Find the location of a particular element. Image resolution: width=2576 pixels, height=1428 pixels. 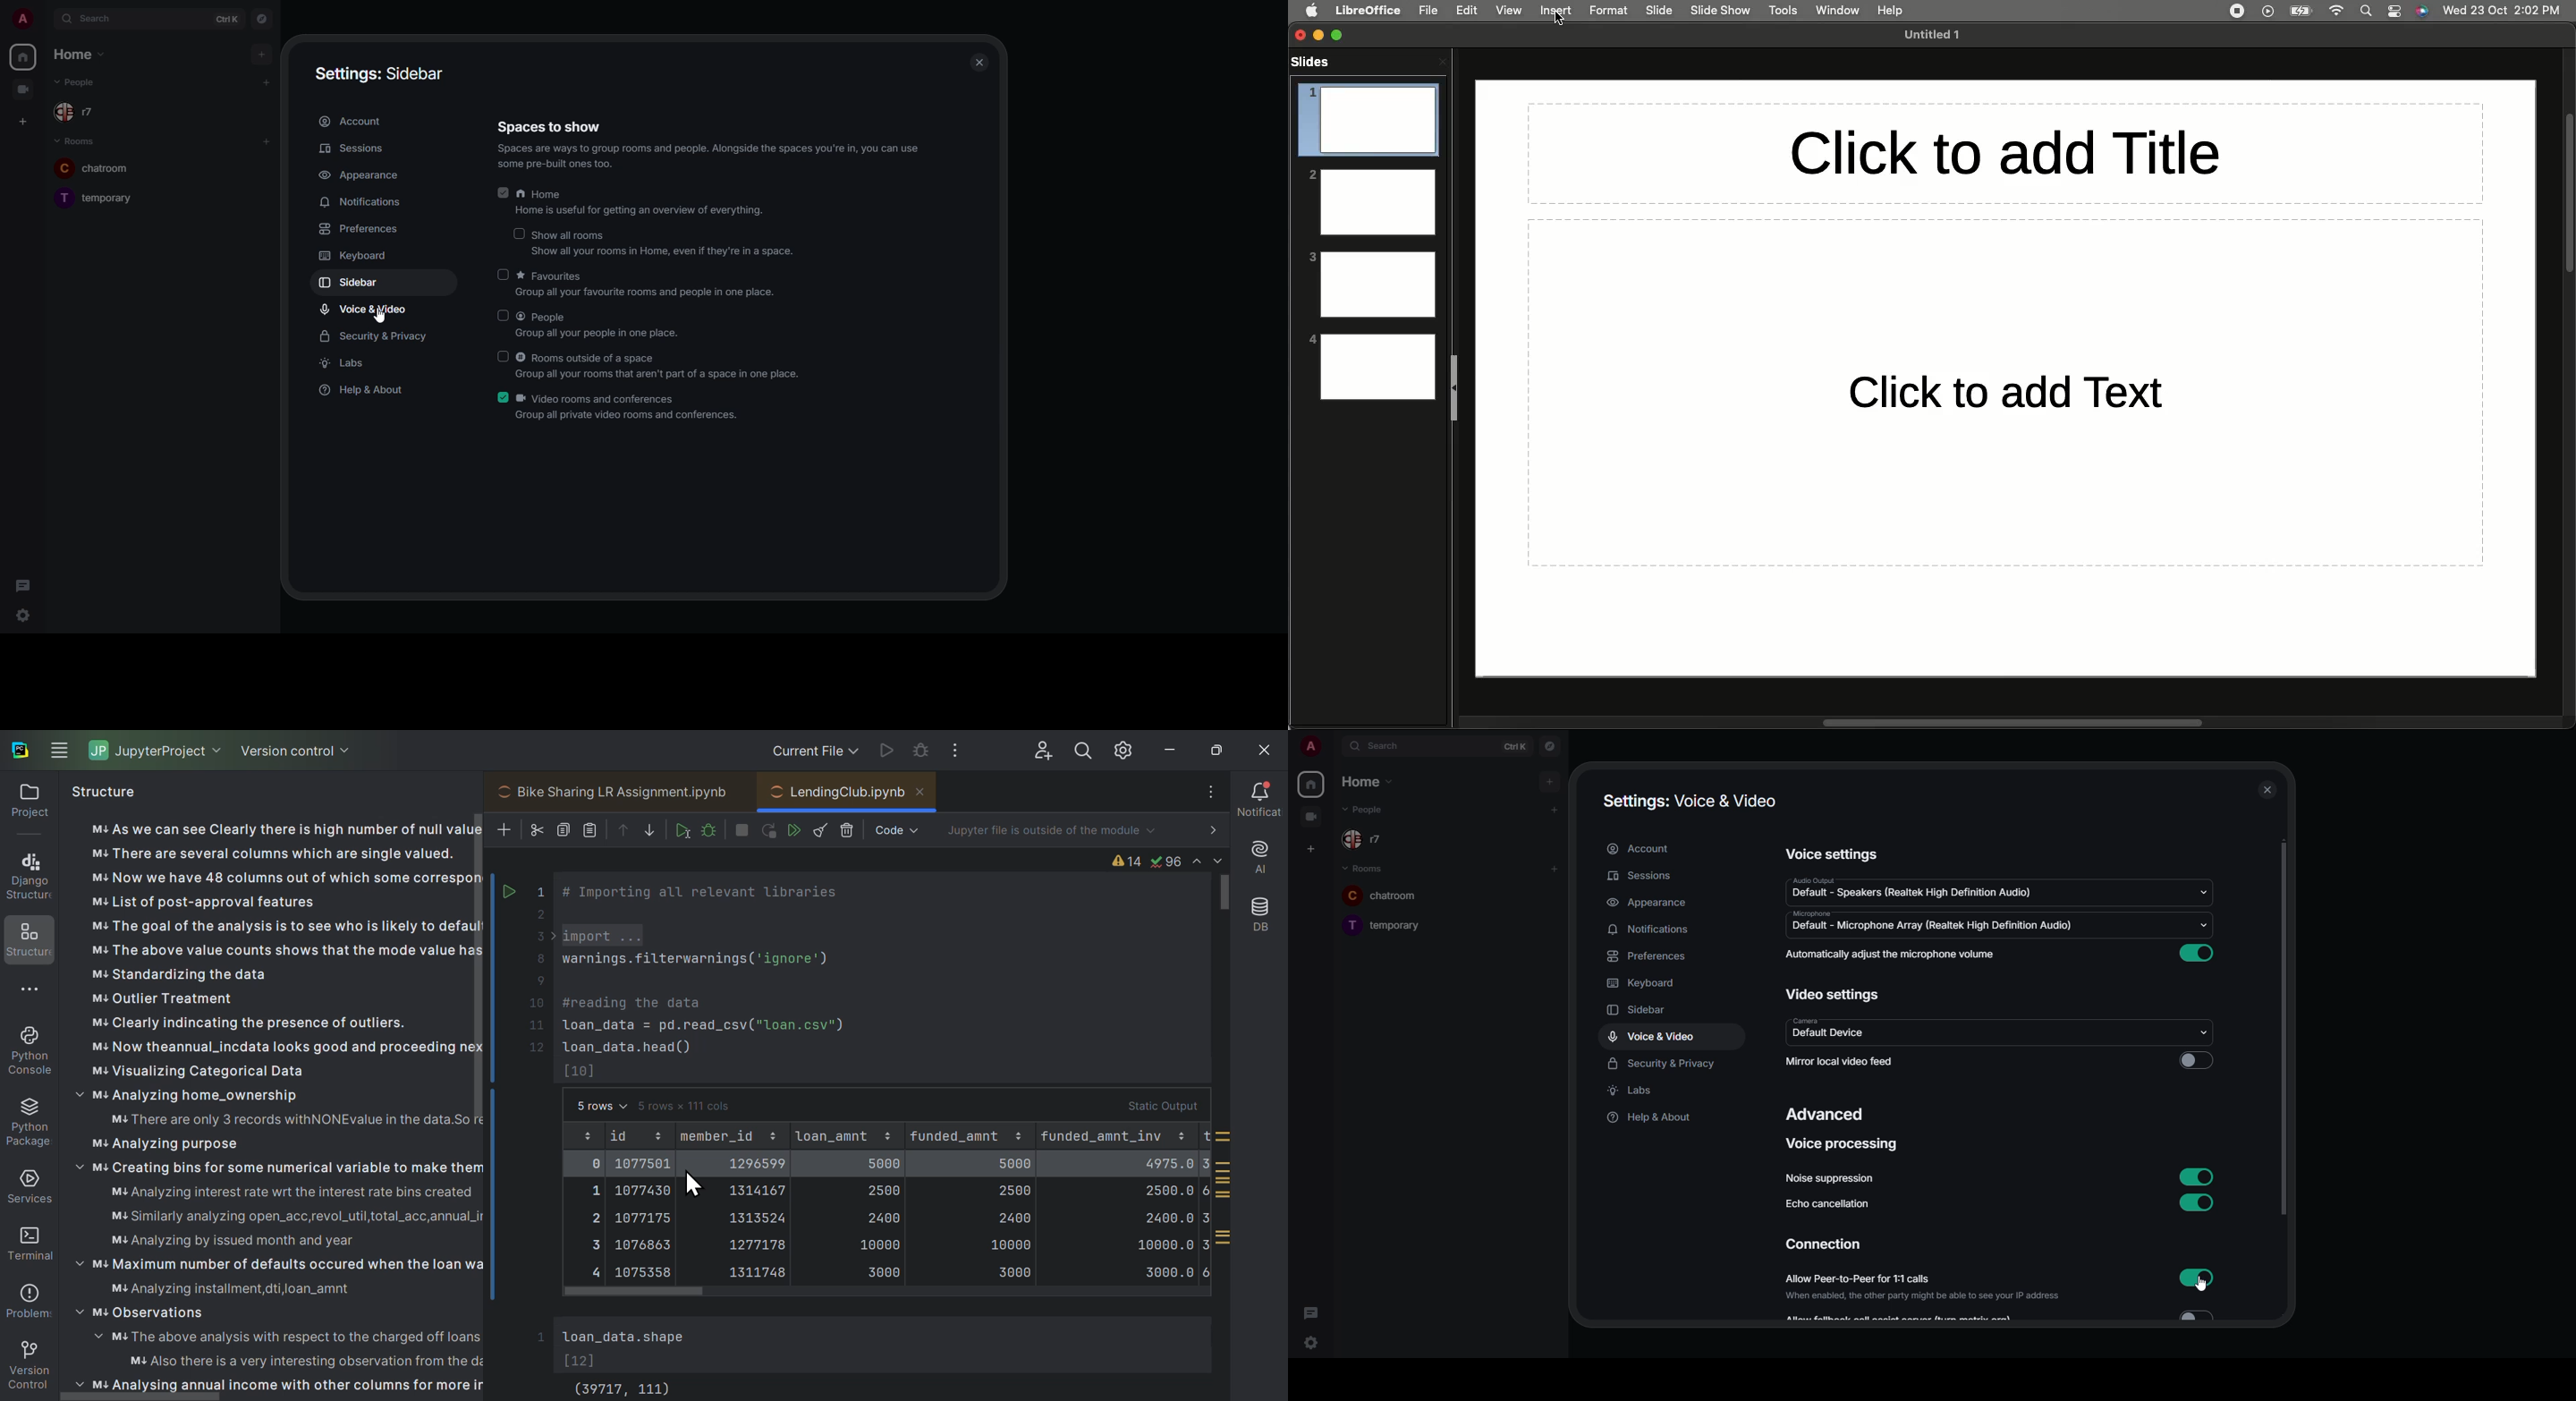

profile is located at coordinates (23, 19).